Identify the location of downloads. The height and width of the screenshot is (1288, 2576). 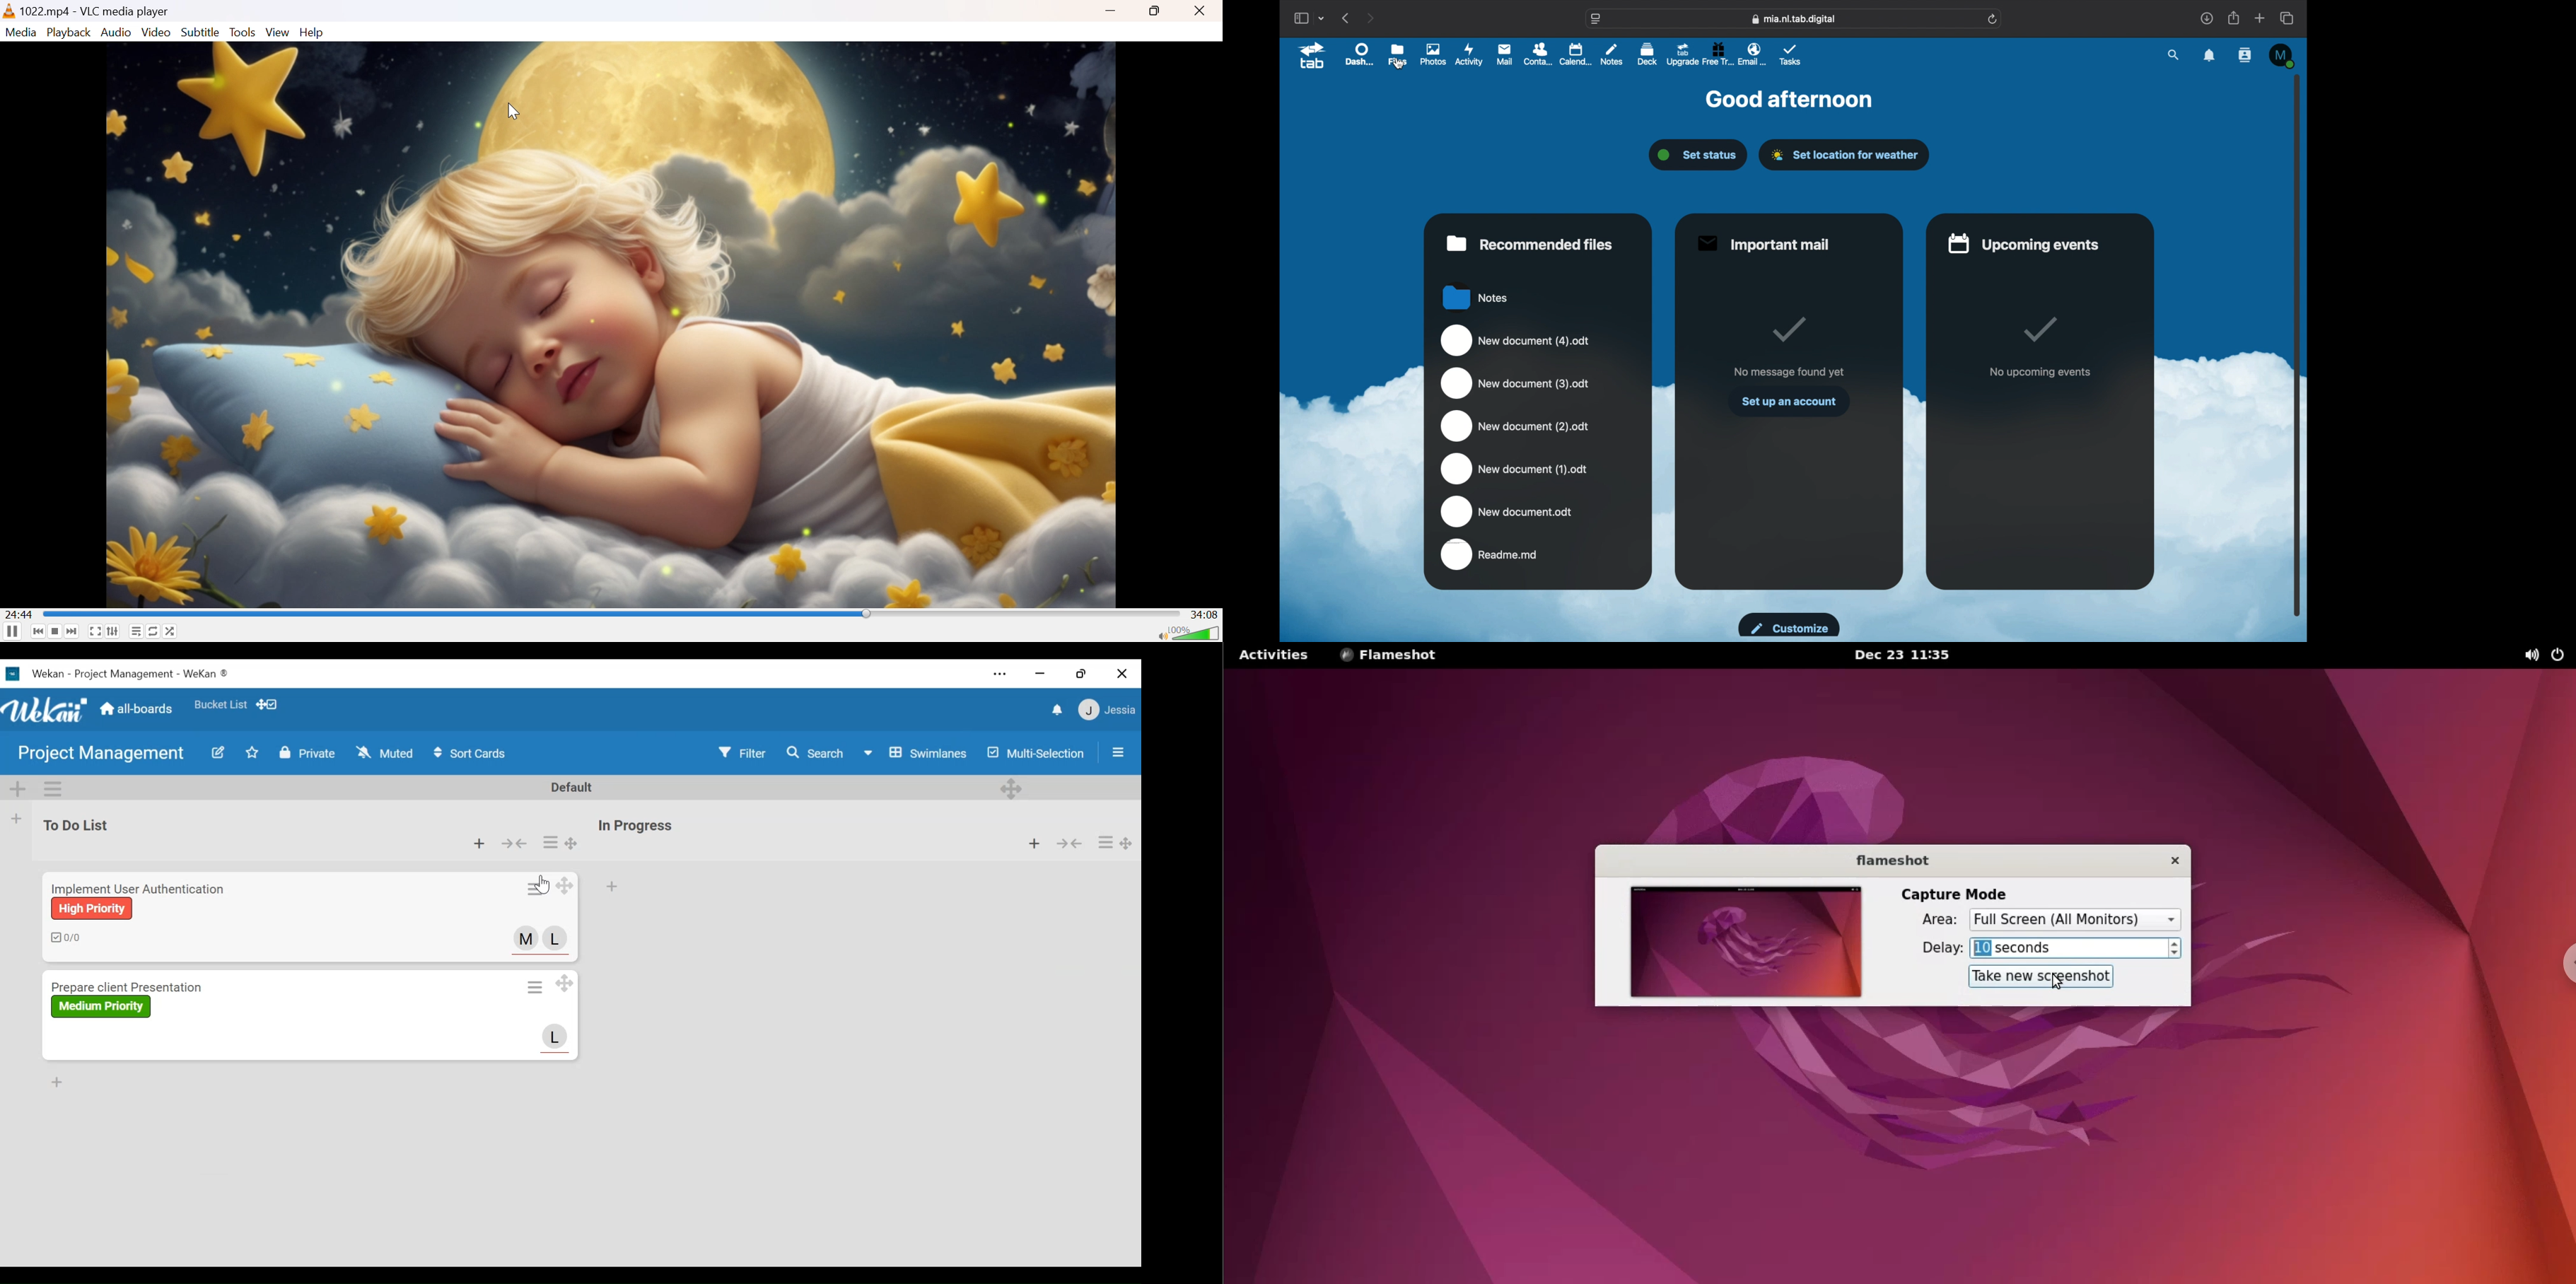
(2207, 18).